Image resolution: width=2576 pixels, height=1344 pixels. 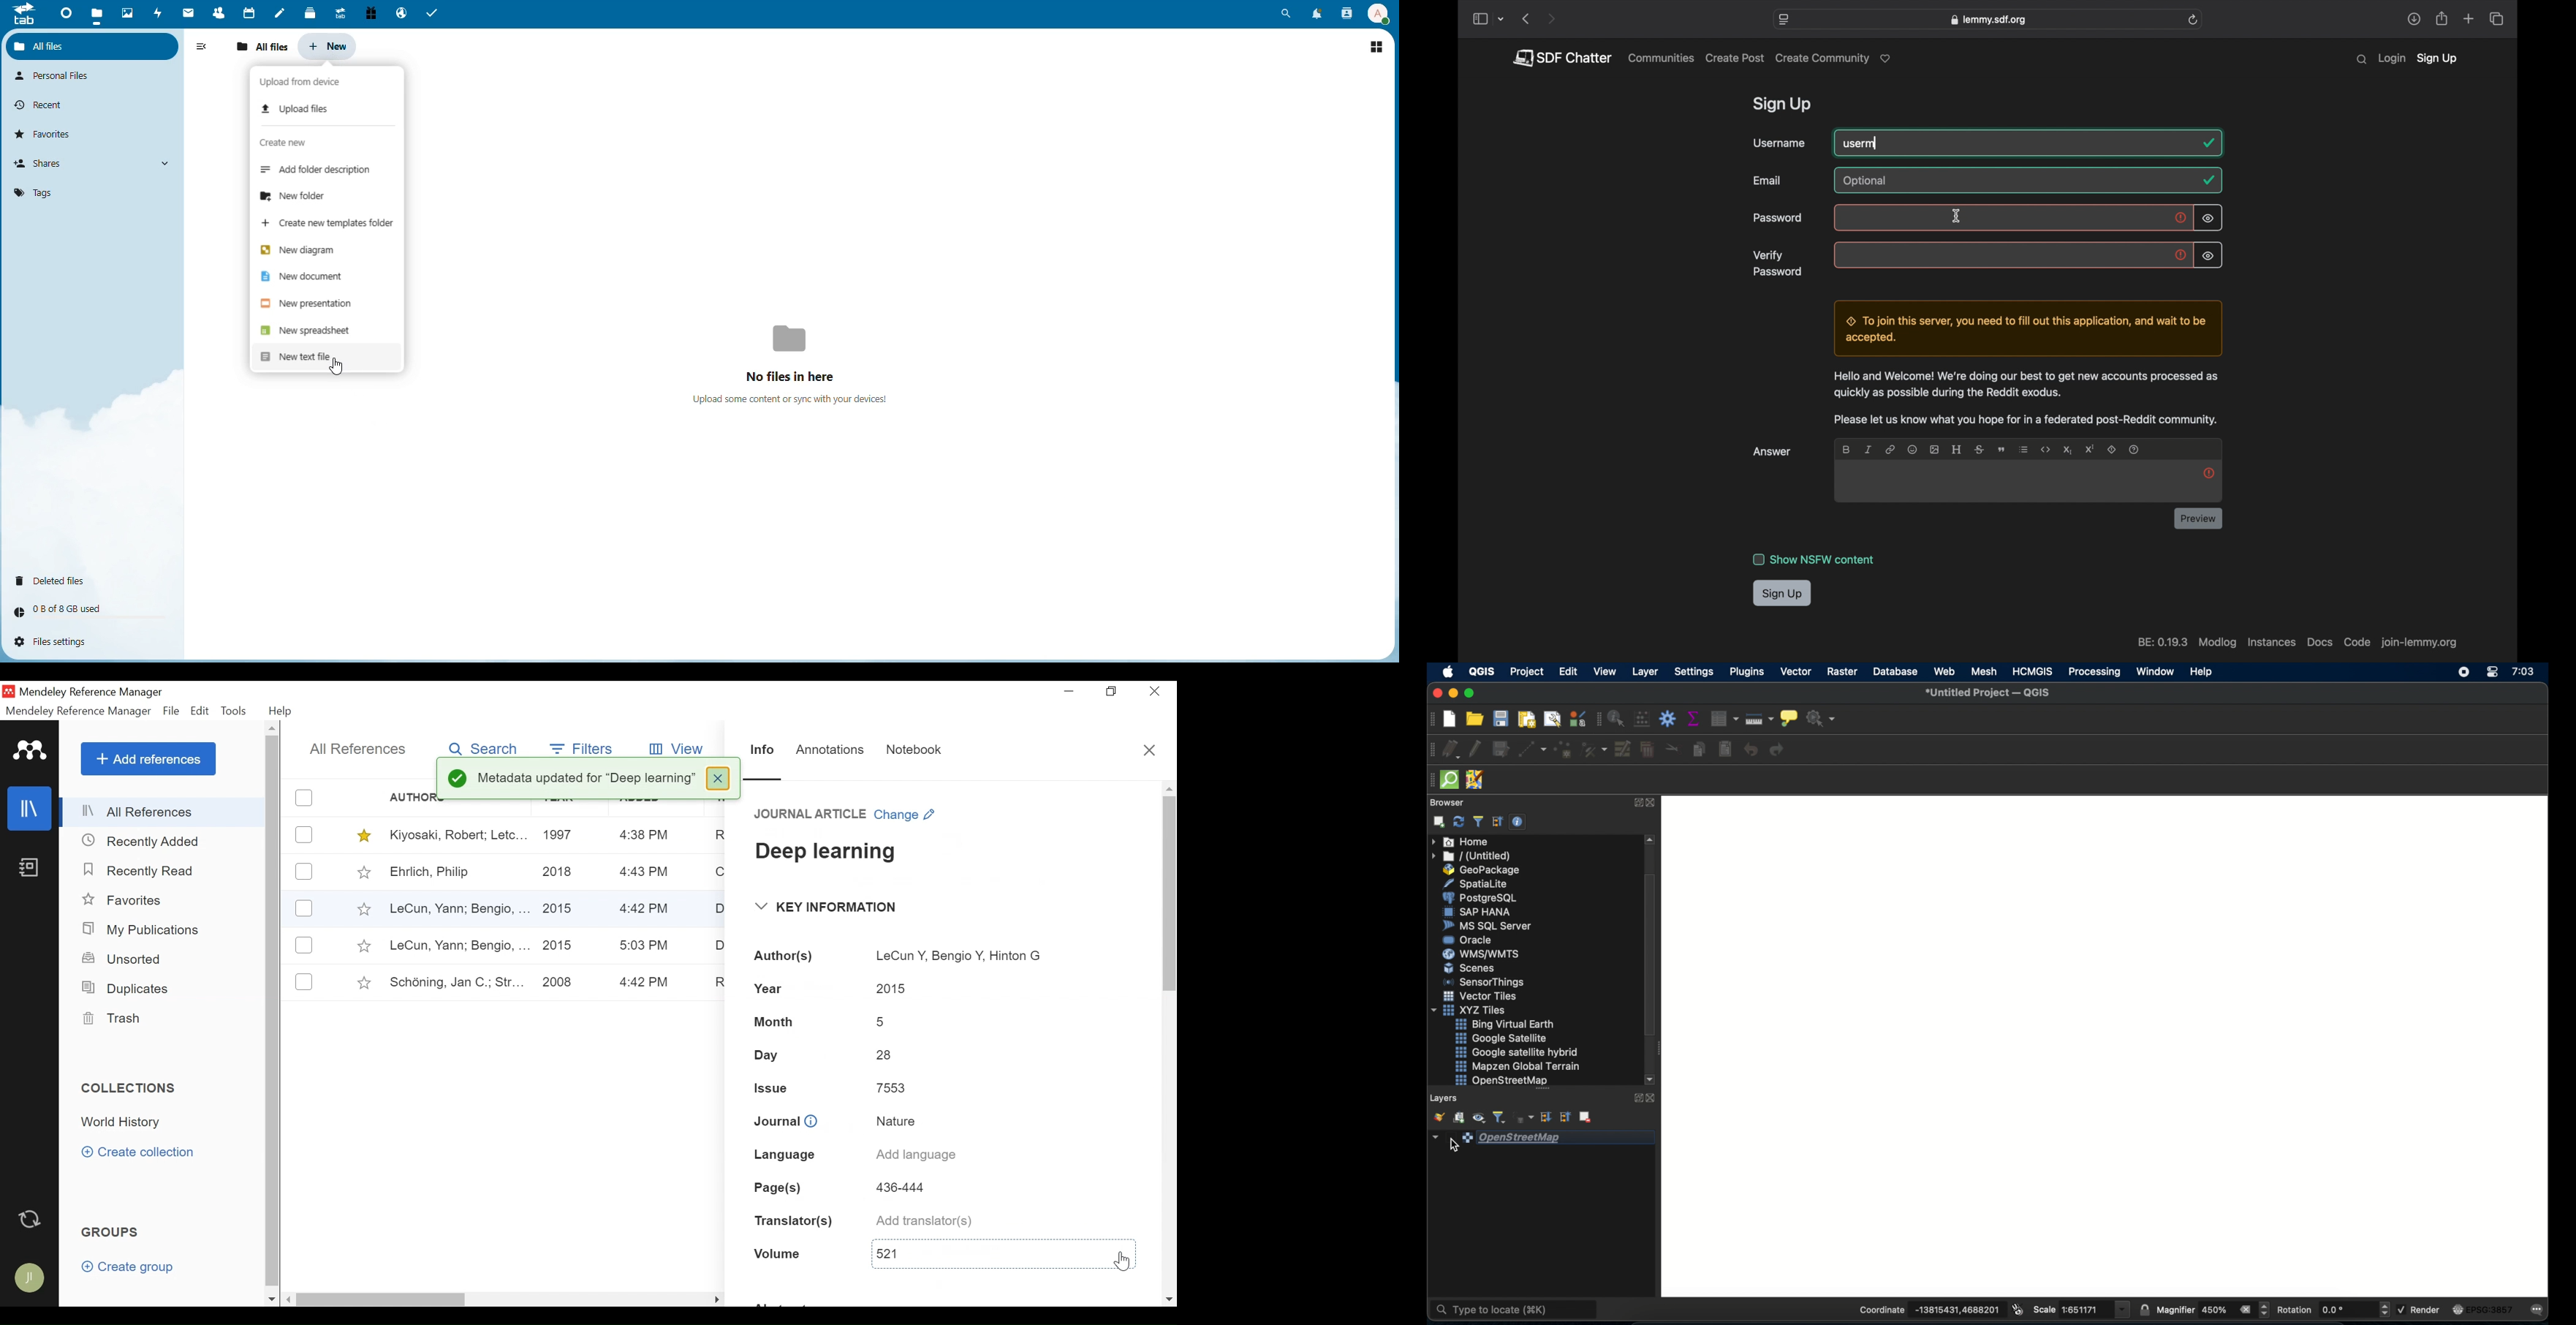 I want to click on 2015, so click(x=891, y=988).